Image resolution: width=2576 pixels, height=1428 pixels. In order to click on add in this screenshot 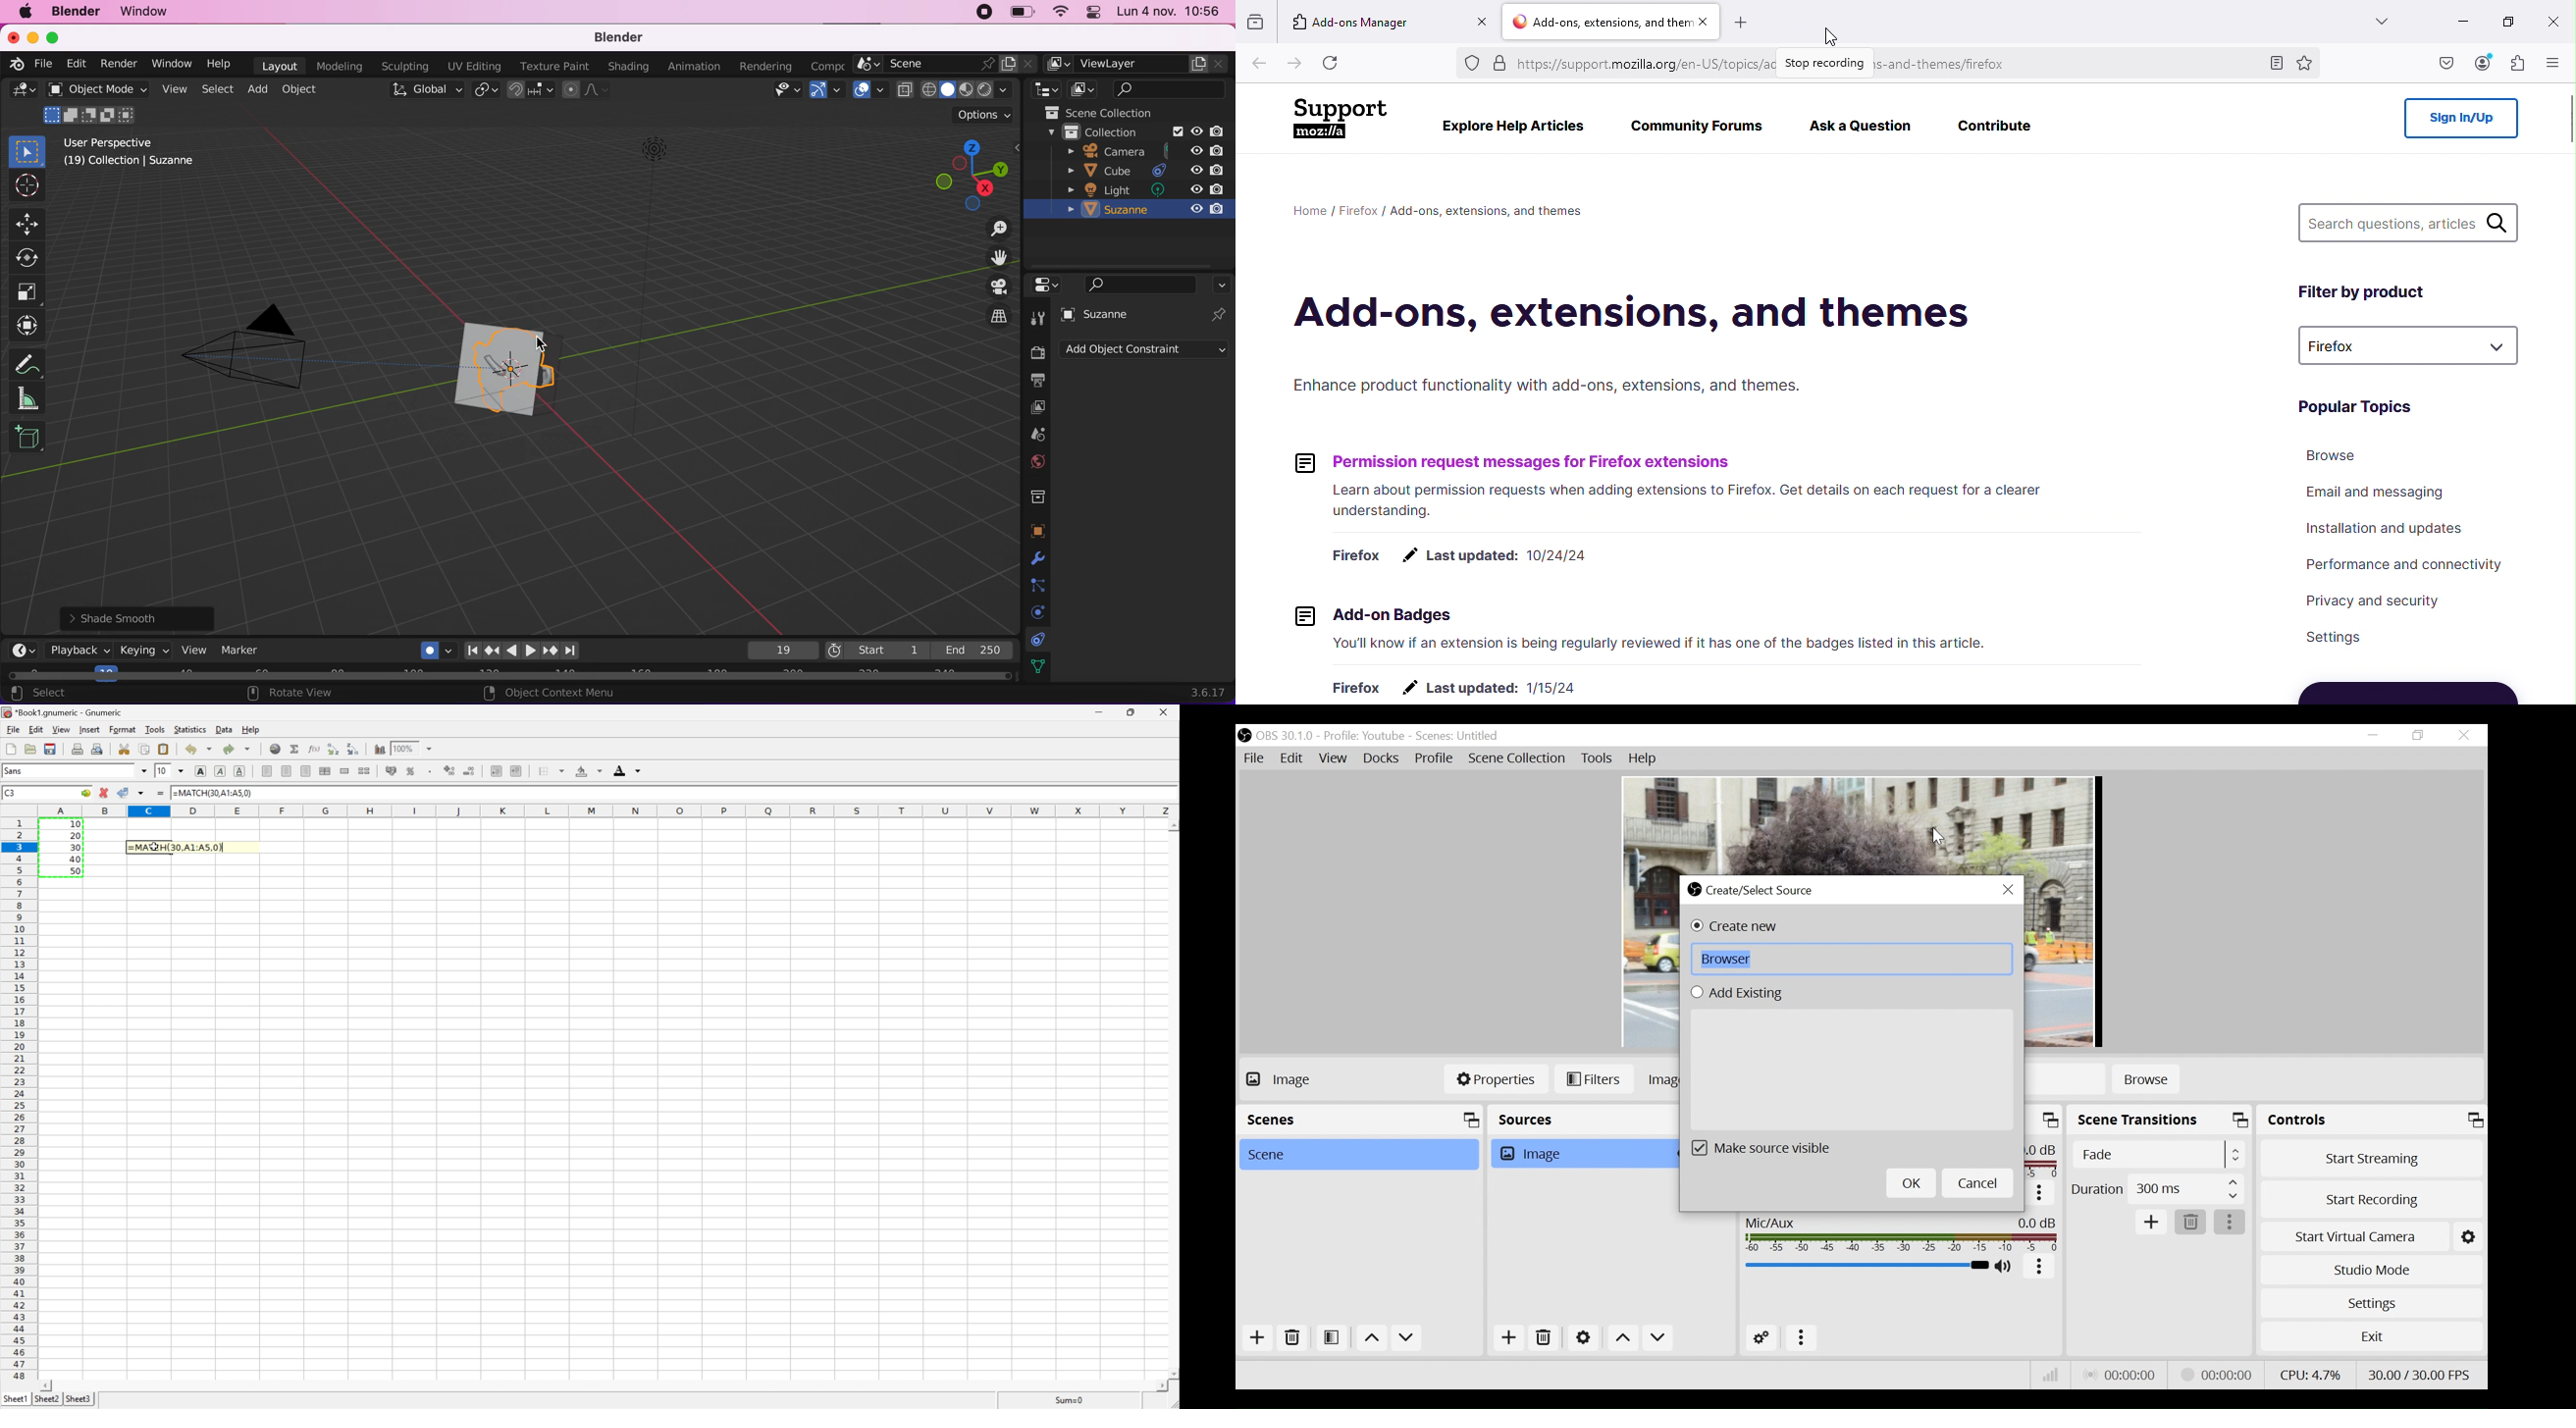, I will do `click(257, 88)`.